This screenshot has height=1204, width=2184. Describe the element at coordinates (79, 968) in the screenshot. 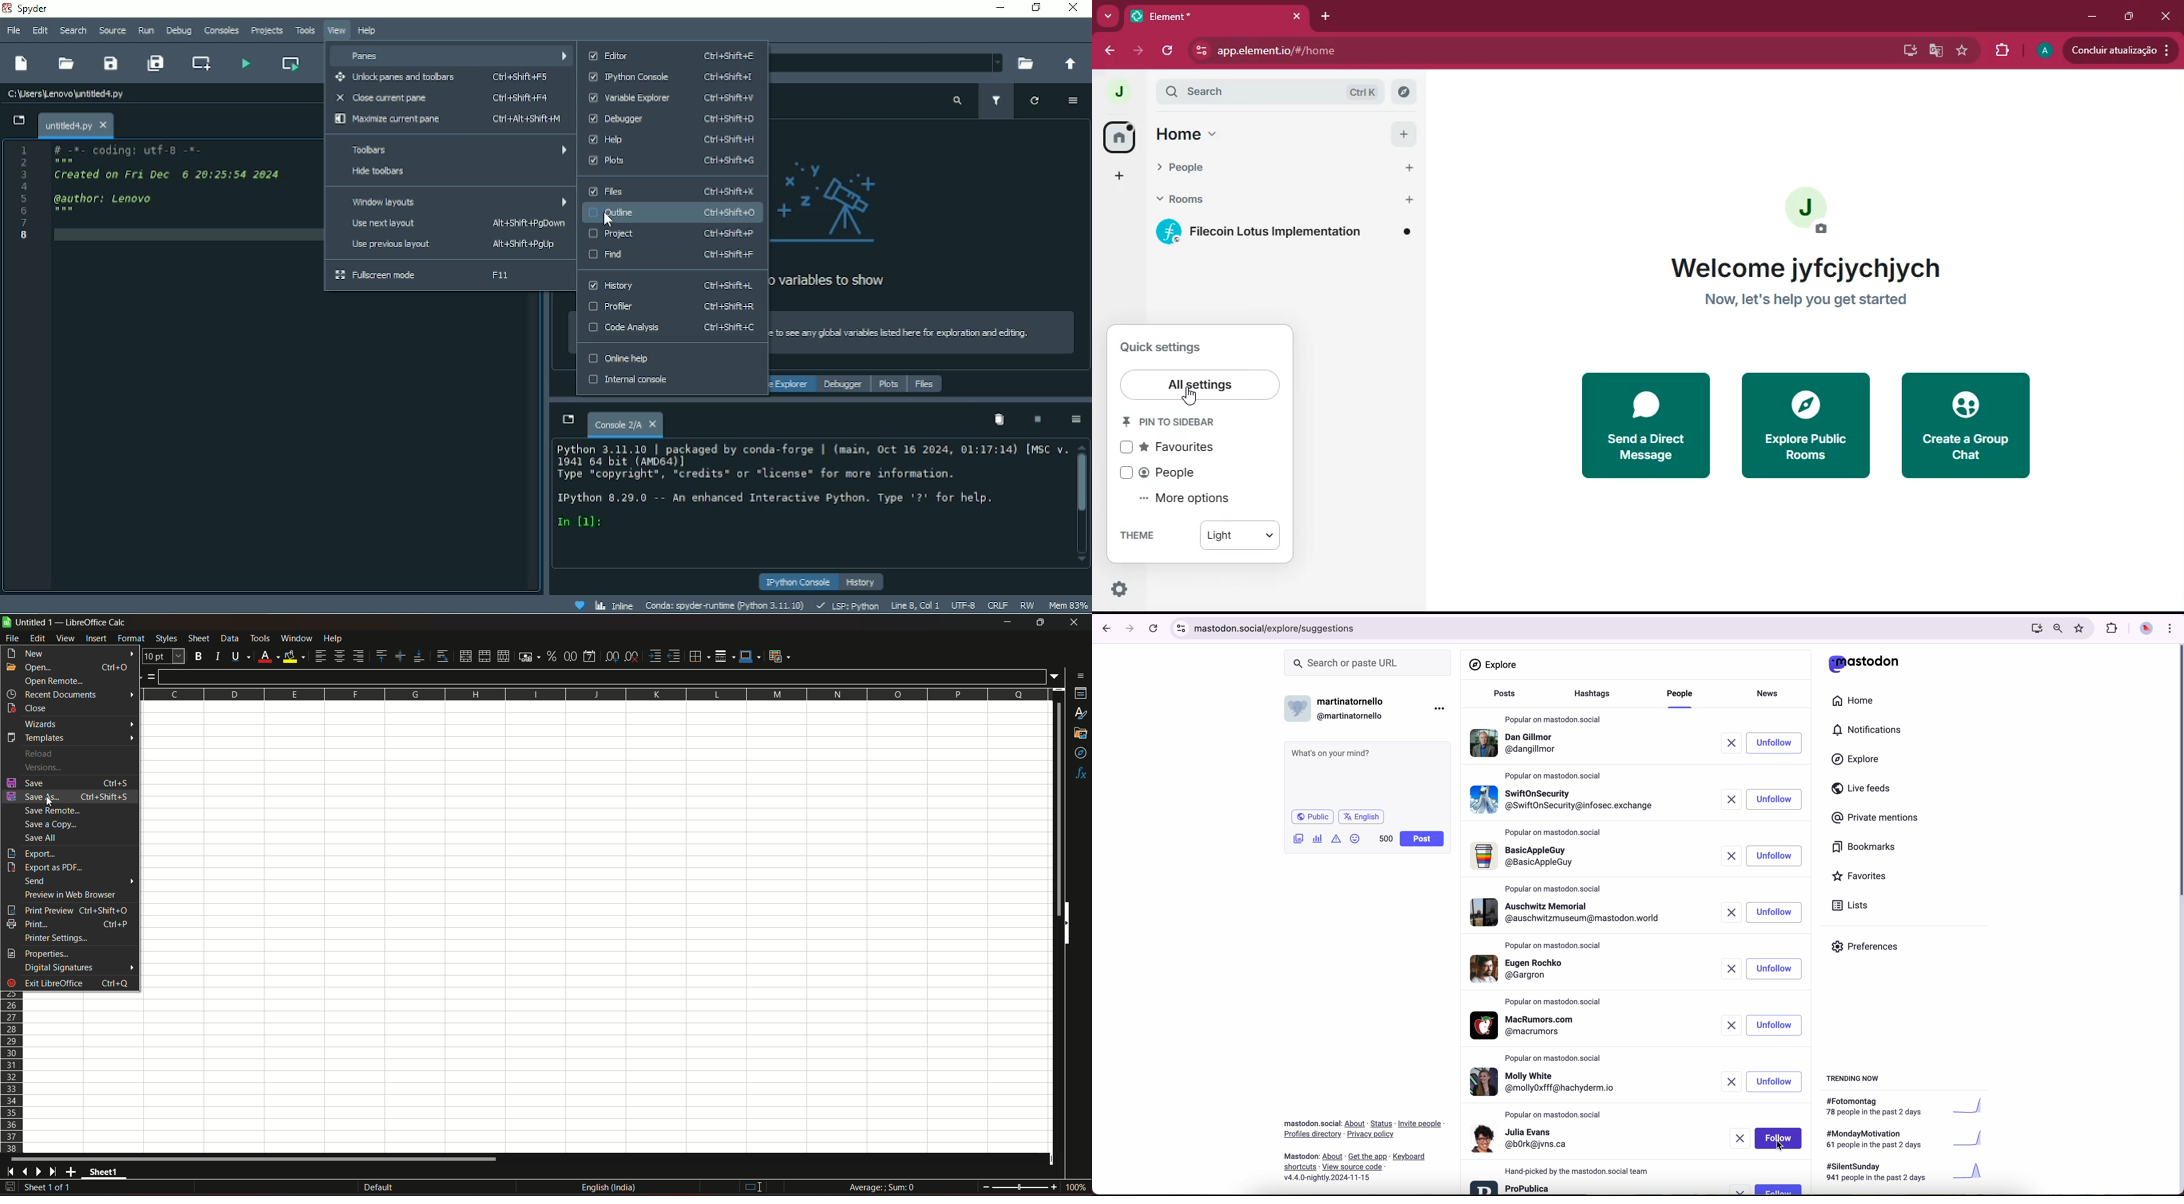

I see `digital signatures` at that location.